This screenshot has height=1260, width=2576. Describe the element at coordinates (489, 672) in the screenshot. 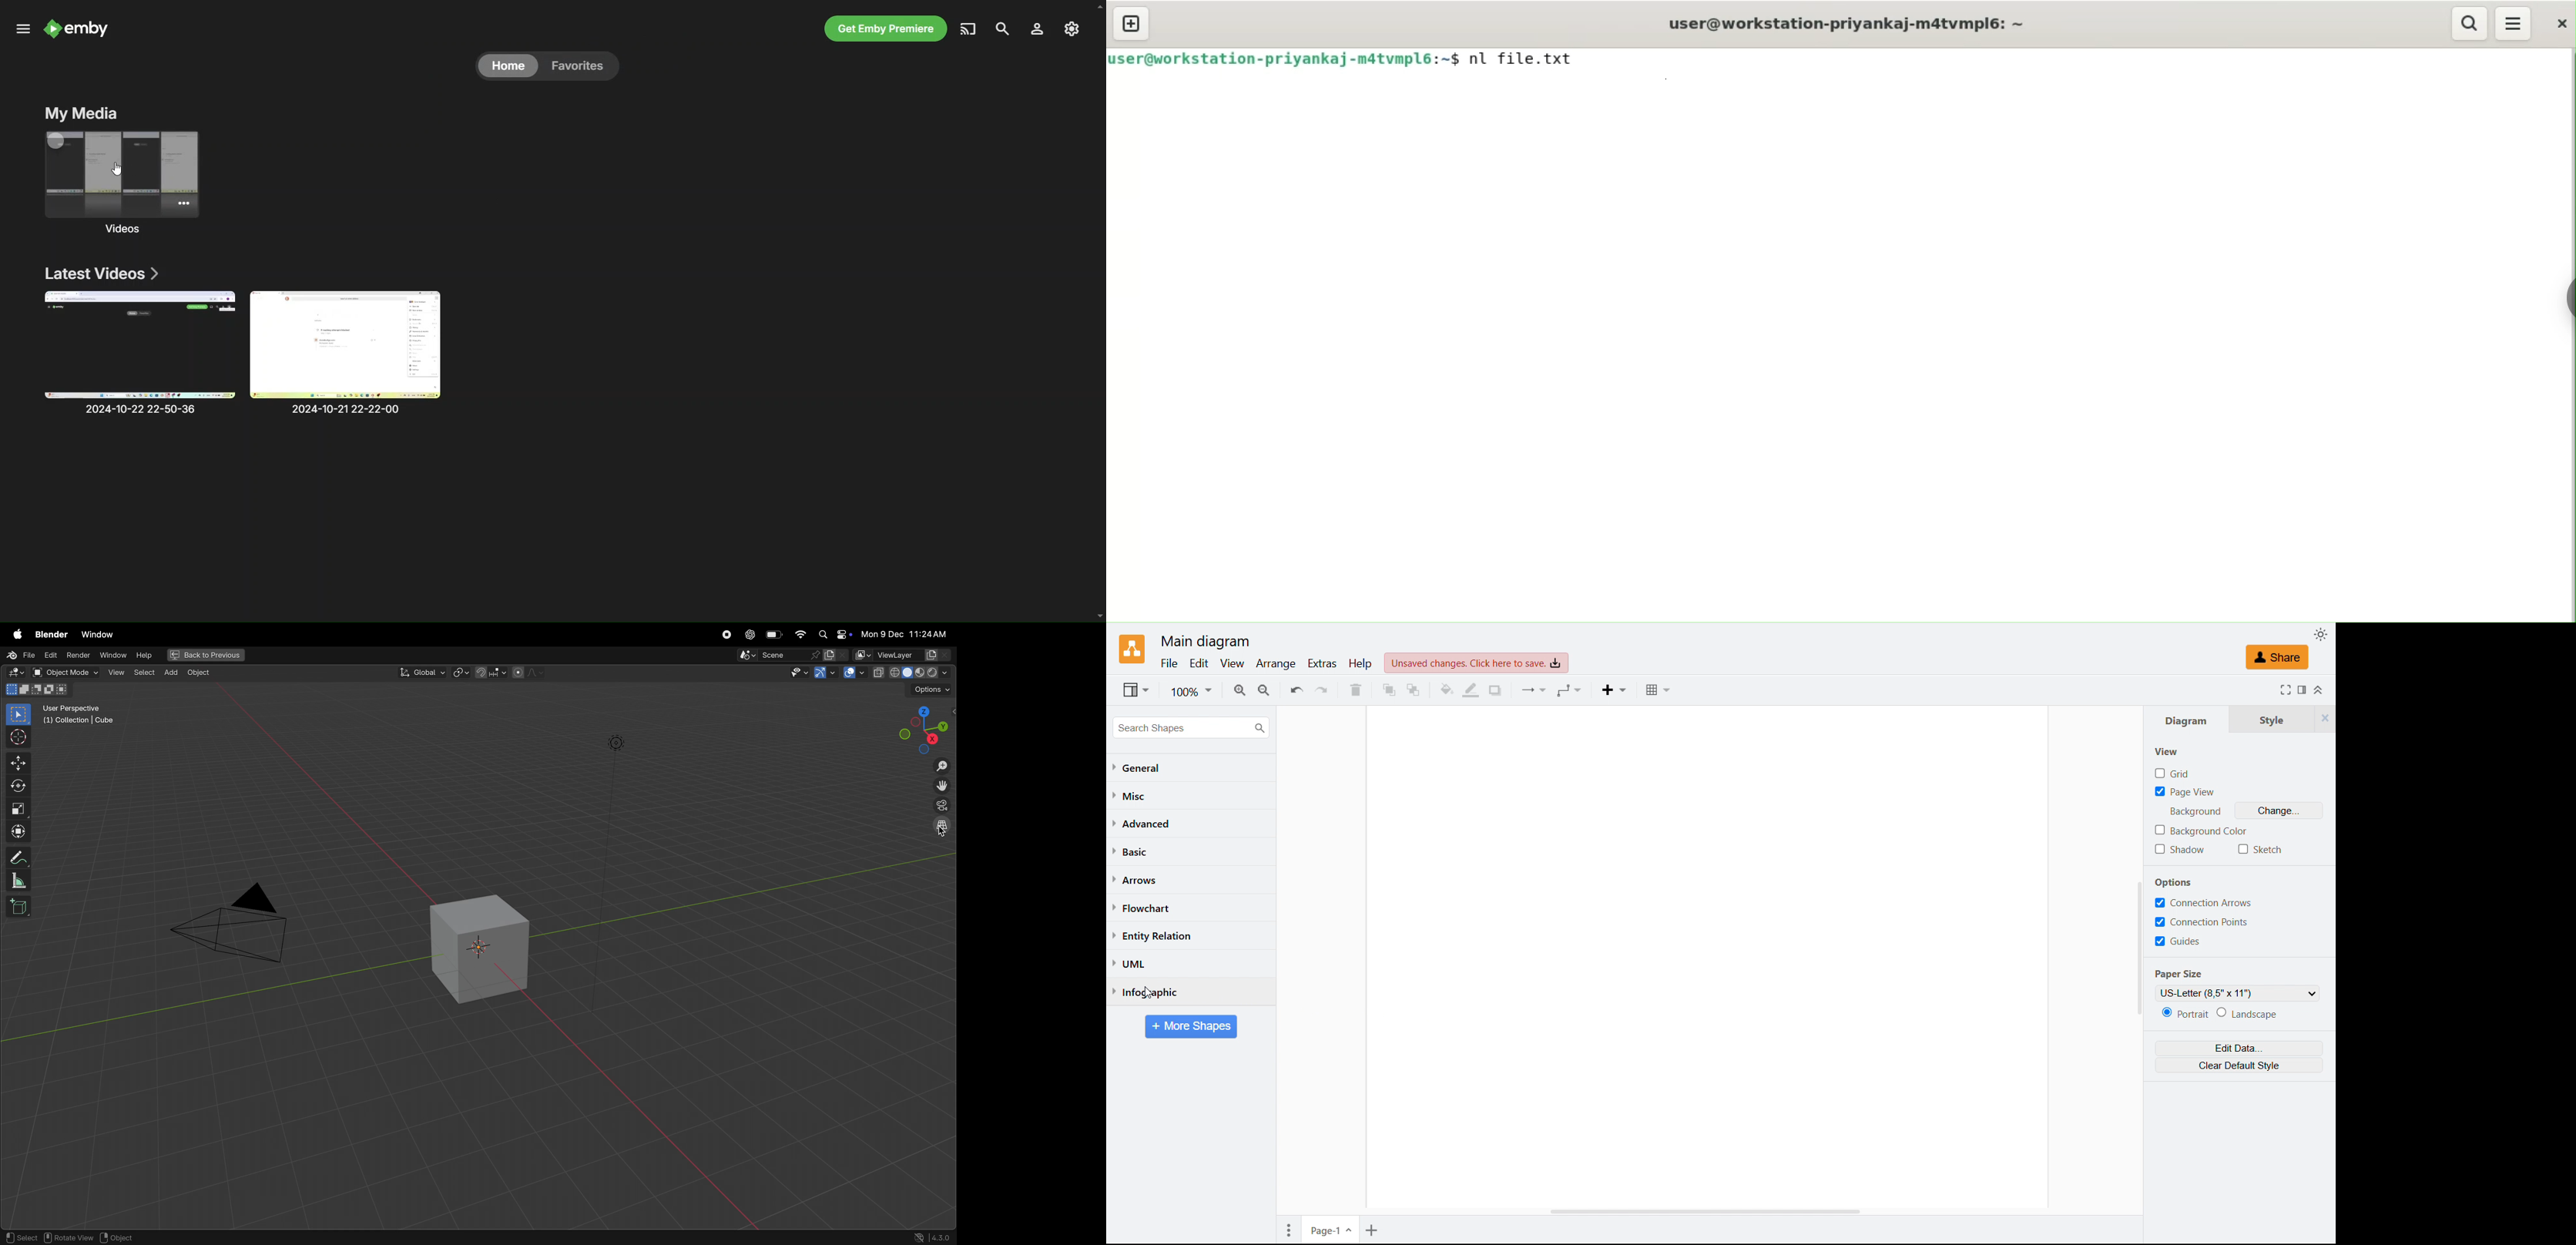

I see `snapping` at that location.